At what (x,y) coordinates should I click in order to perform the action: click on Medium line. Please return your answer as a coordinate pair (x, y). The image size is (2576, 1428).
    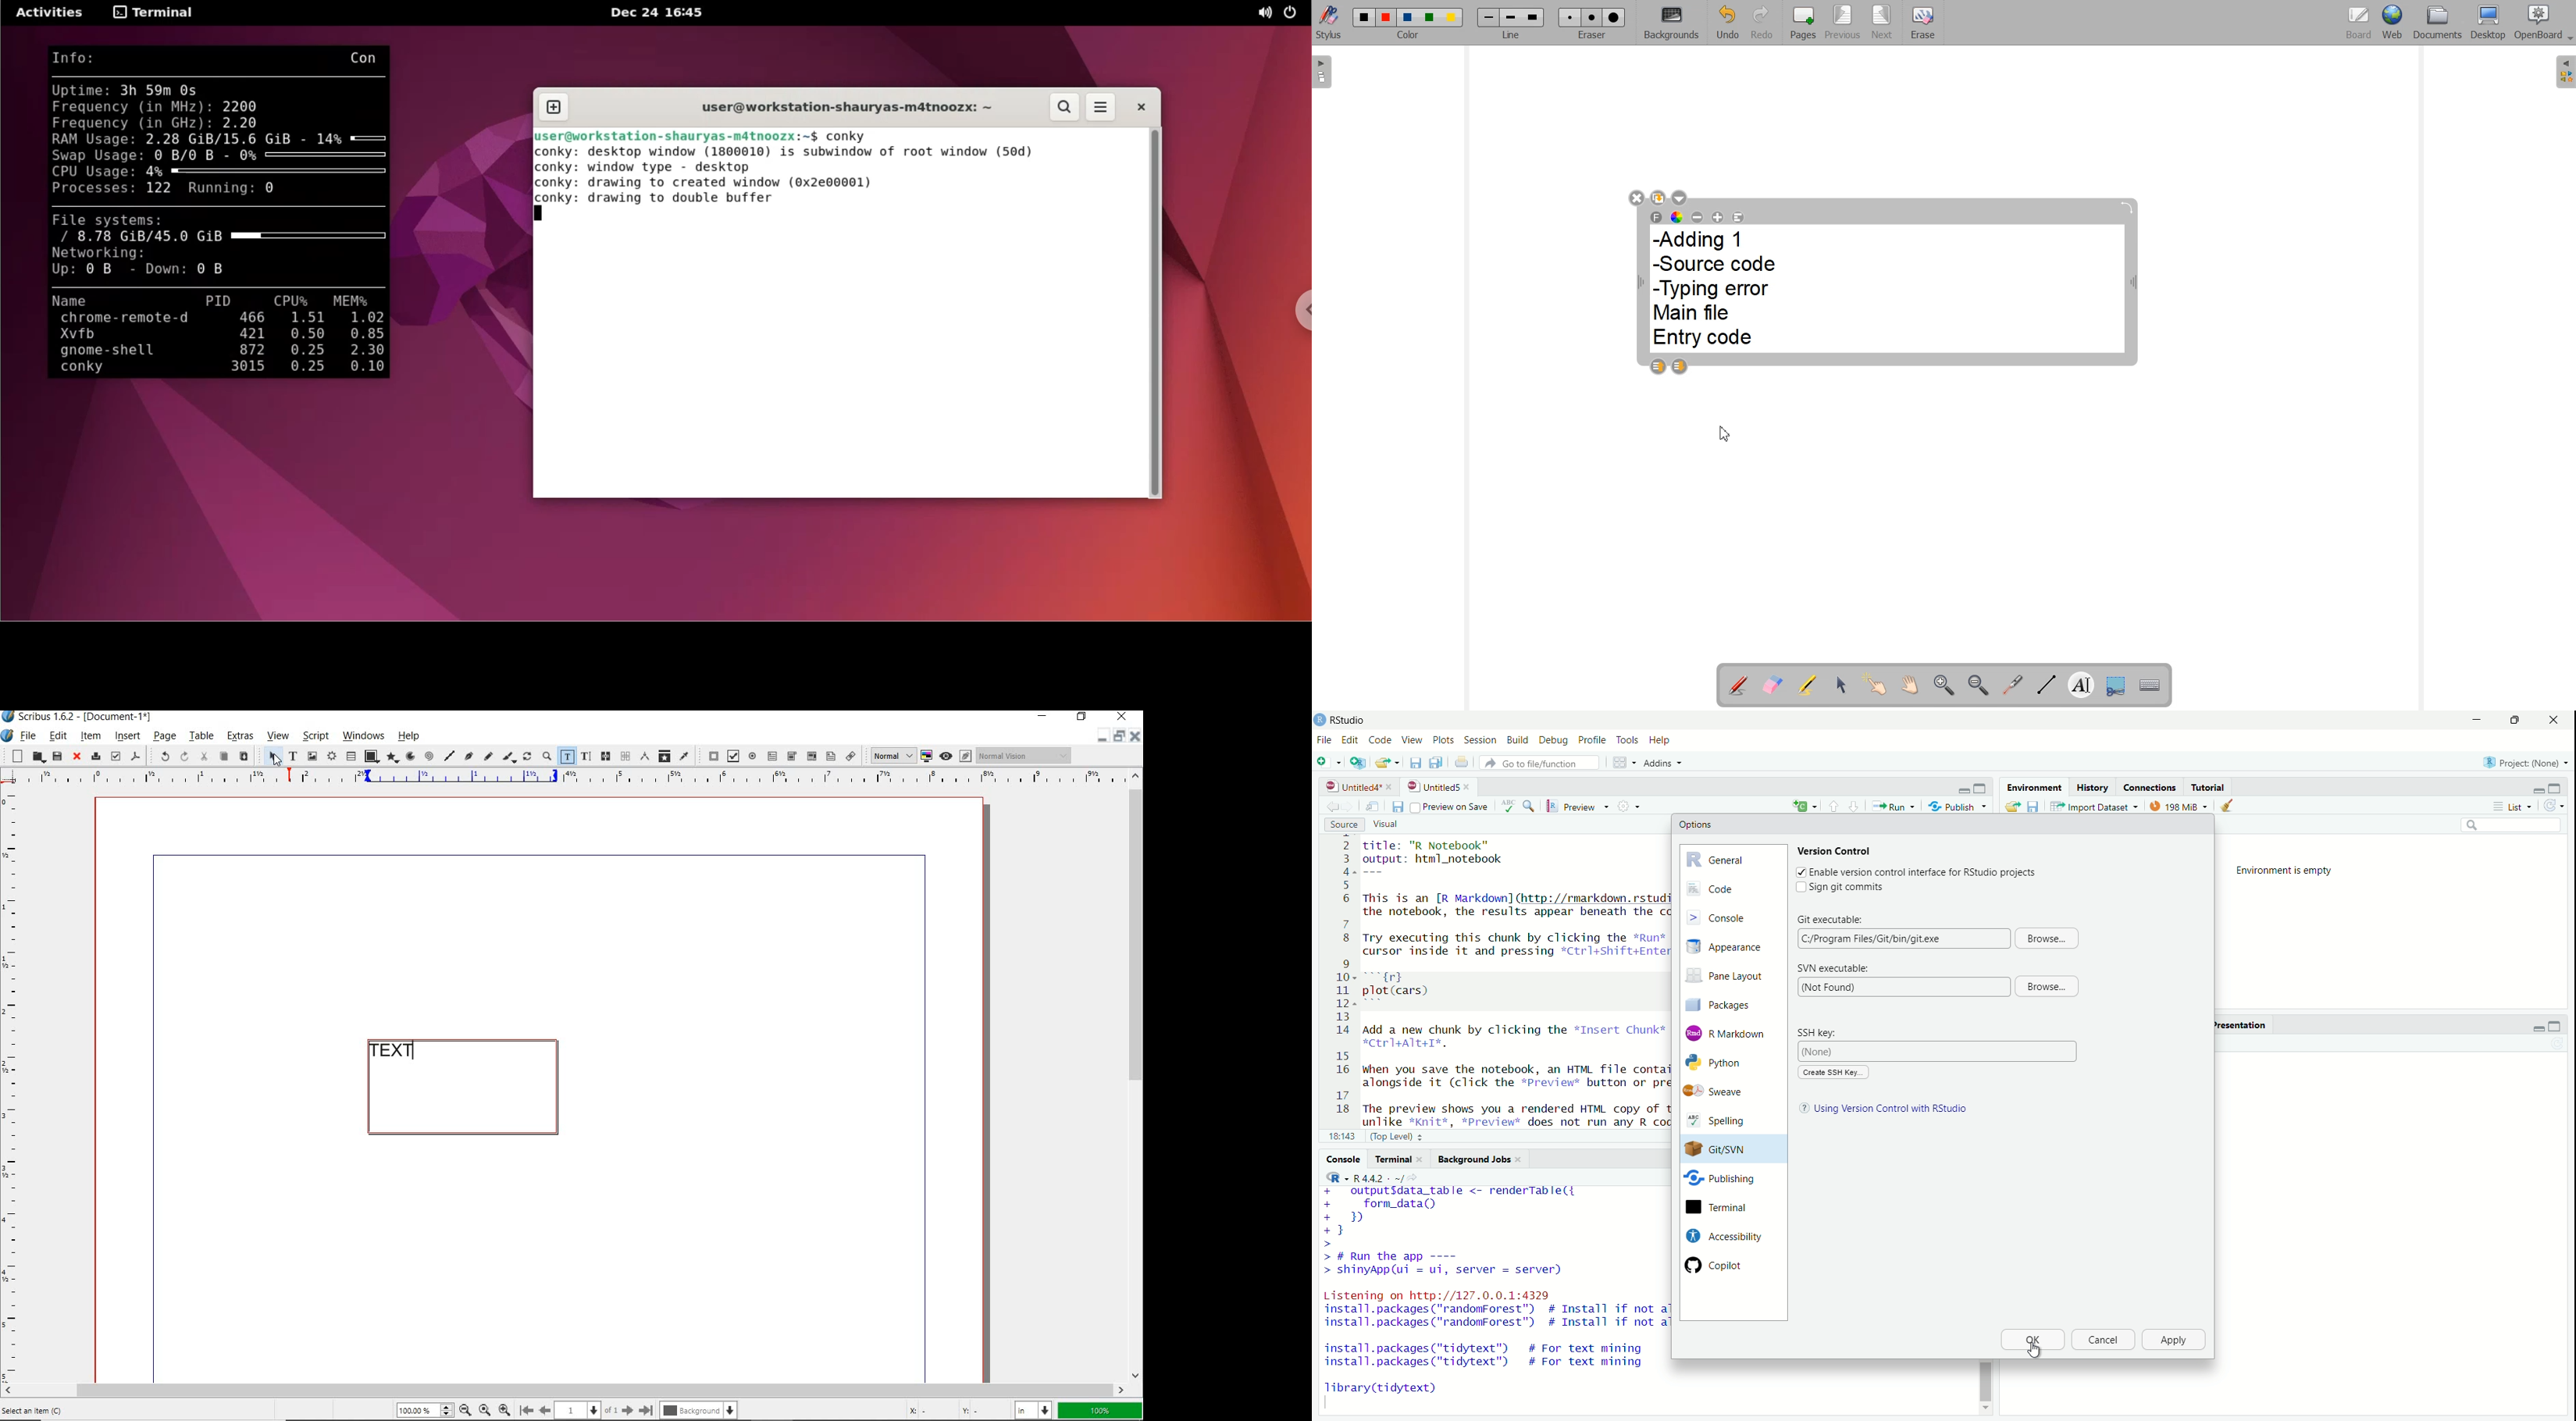
    Looking at the image, I should click on (1512, 18).